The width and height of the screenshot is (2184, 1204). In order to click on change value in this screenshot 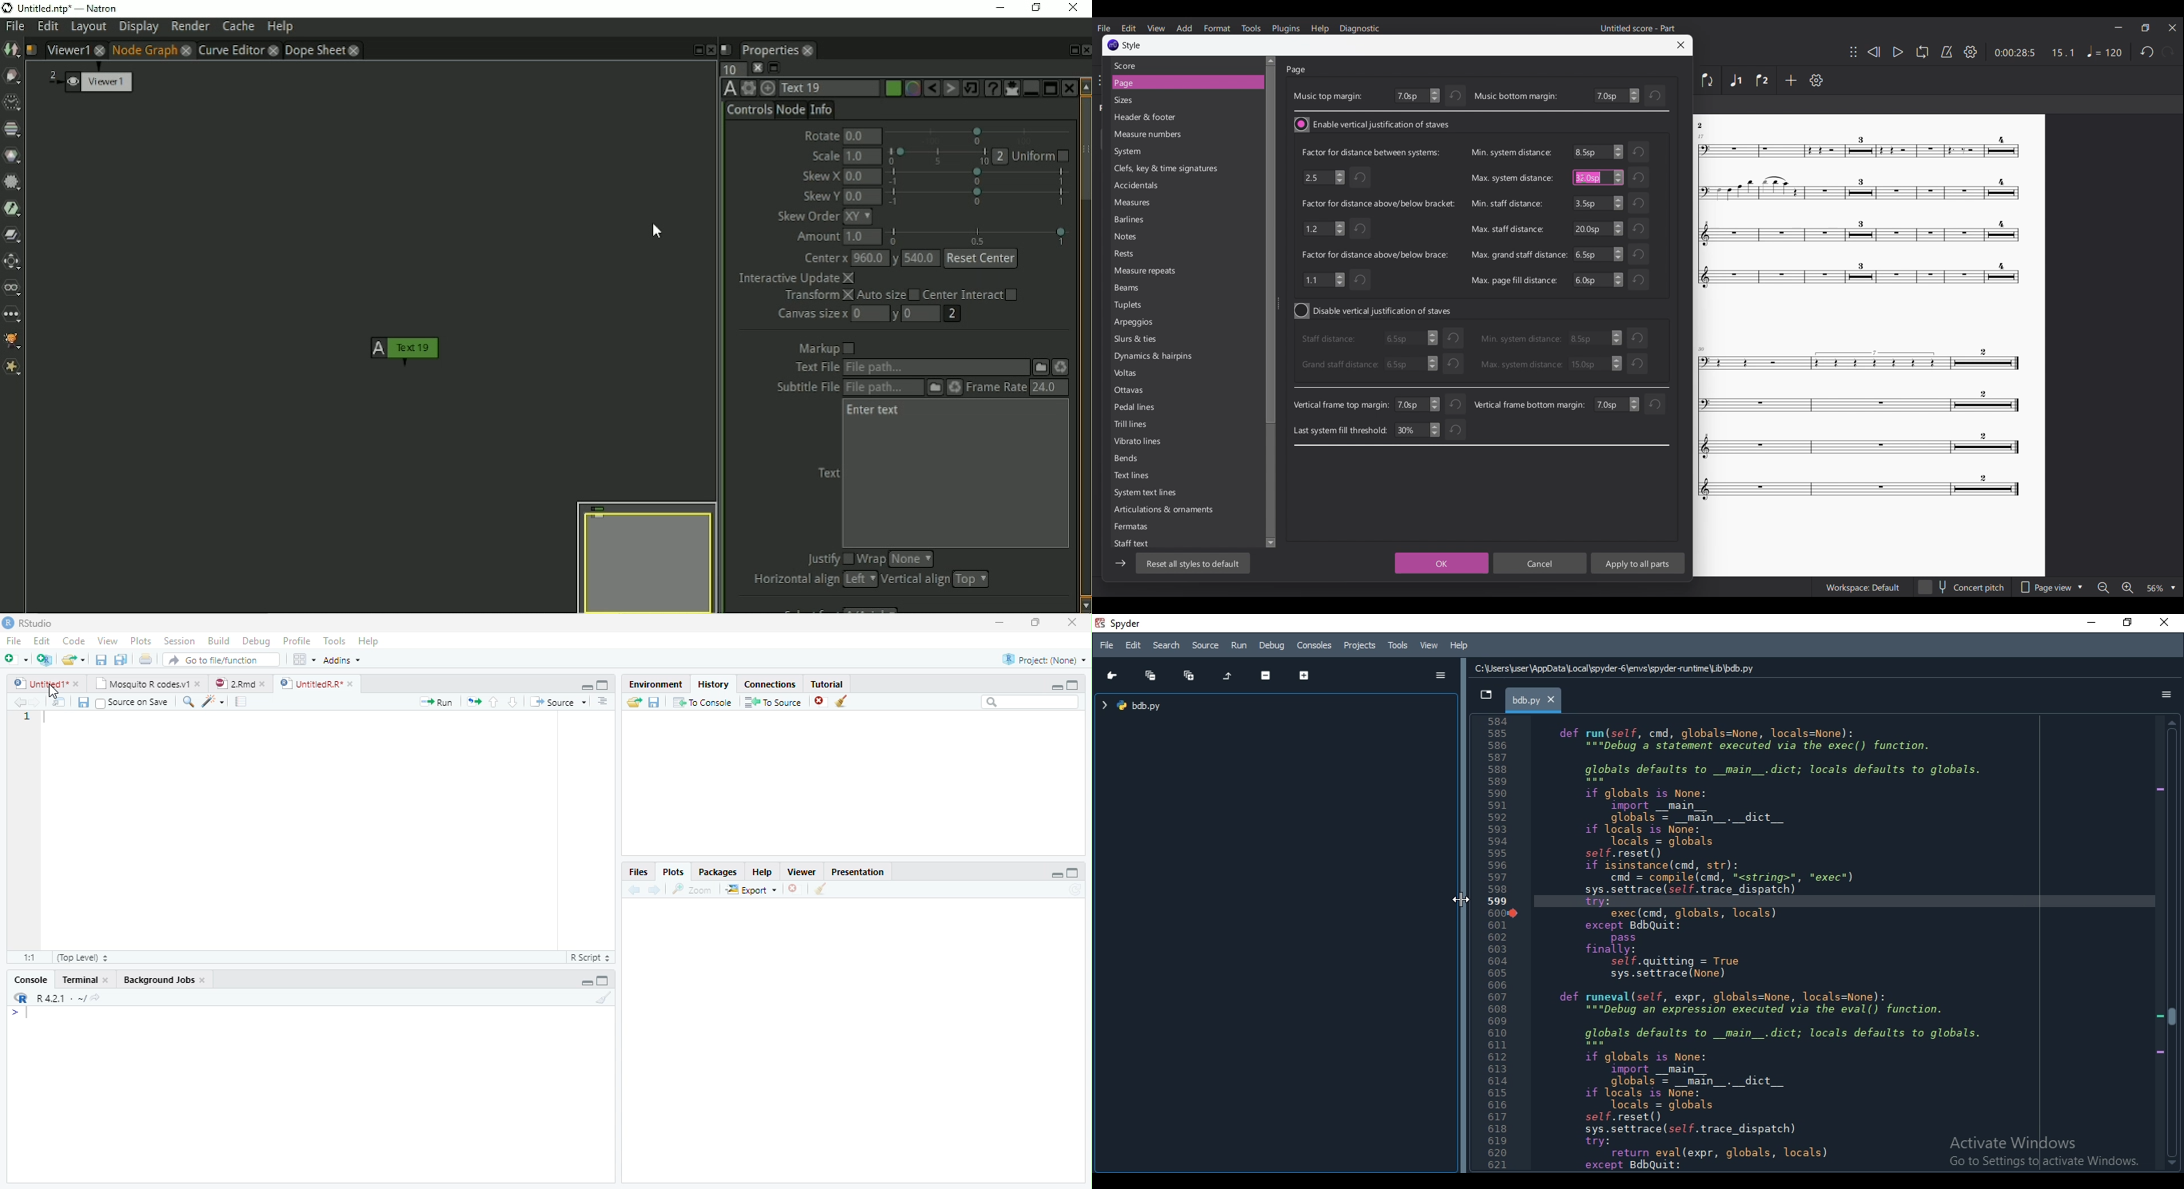, I will do `click(1616, 404)`.